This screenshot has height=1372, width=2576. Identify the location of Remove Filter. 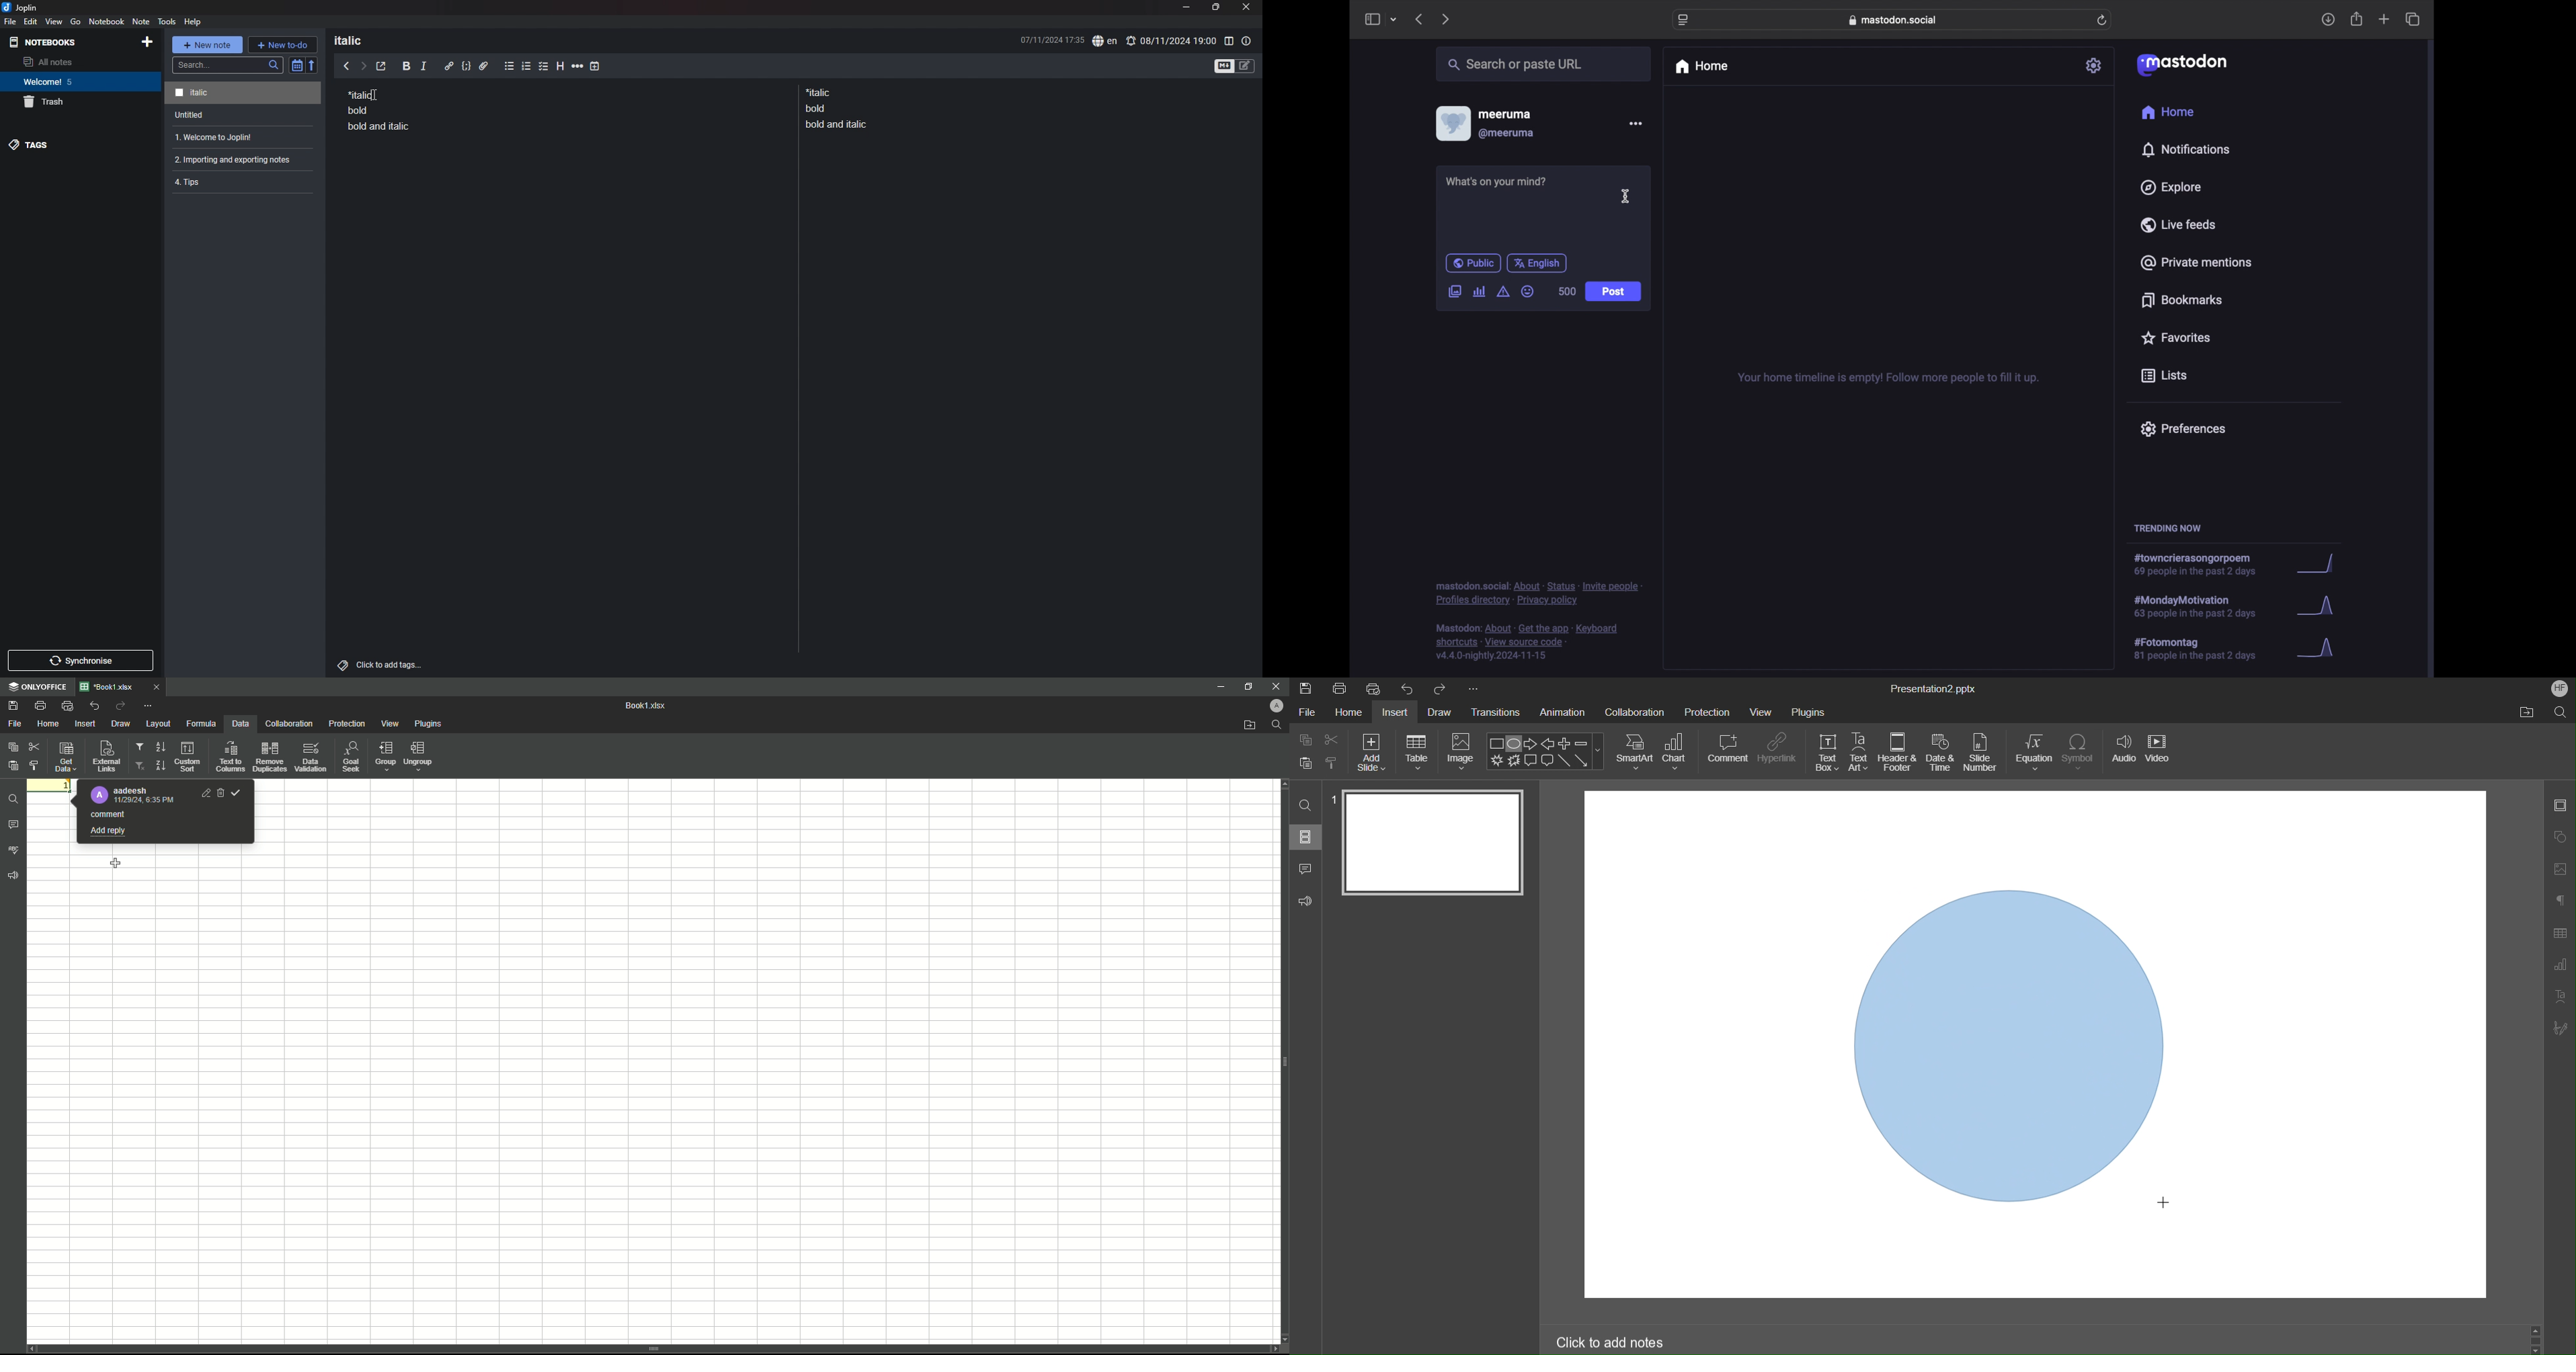
(140, 766).